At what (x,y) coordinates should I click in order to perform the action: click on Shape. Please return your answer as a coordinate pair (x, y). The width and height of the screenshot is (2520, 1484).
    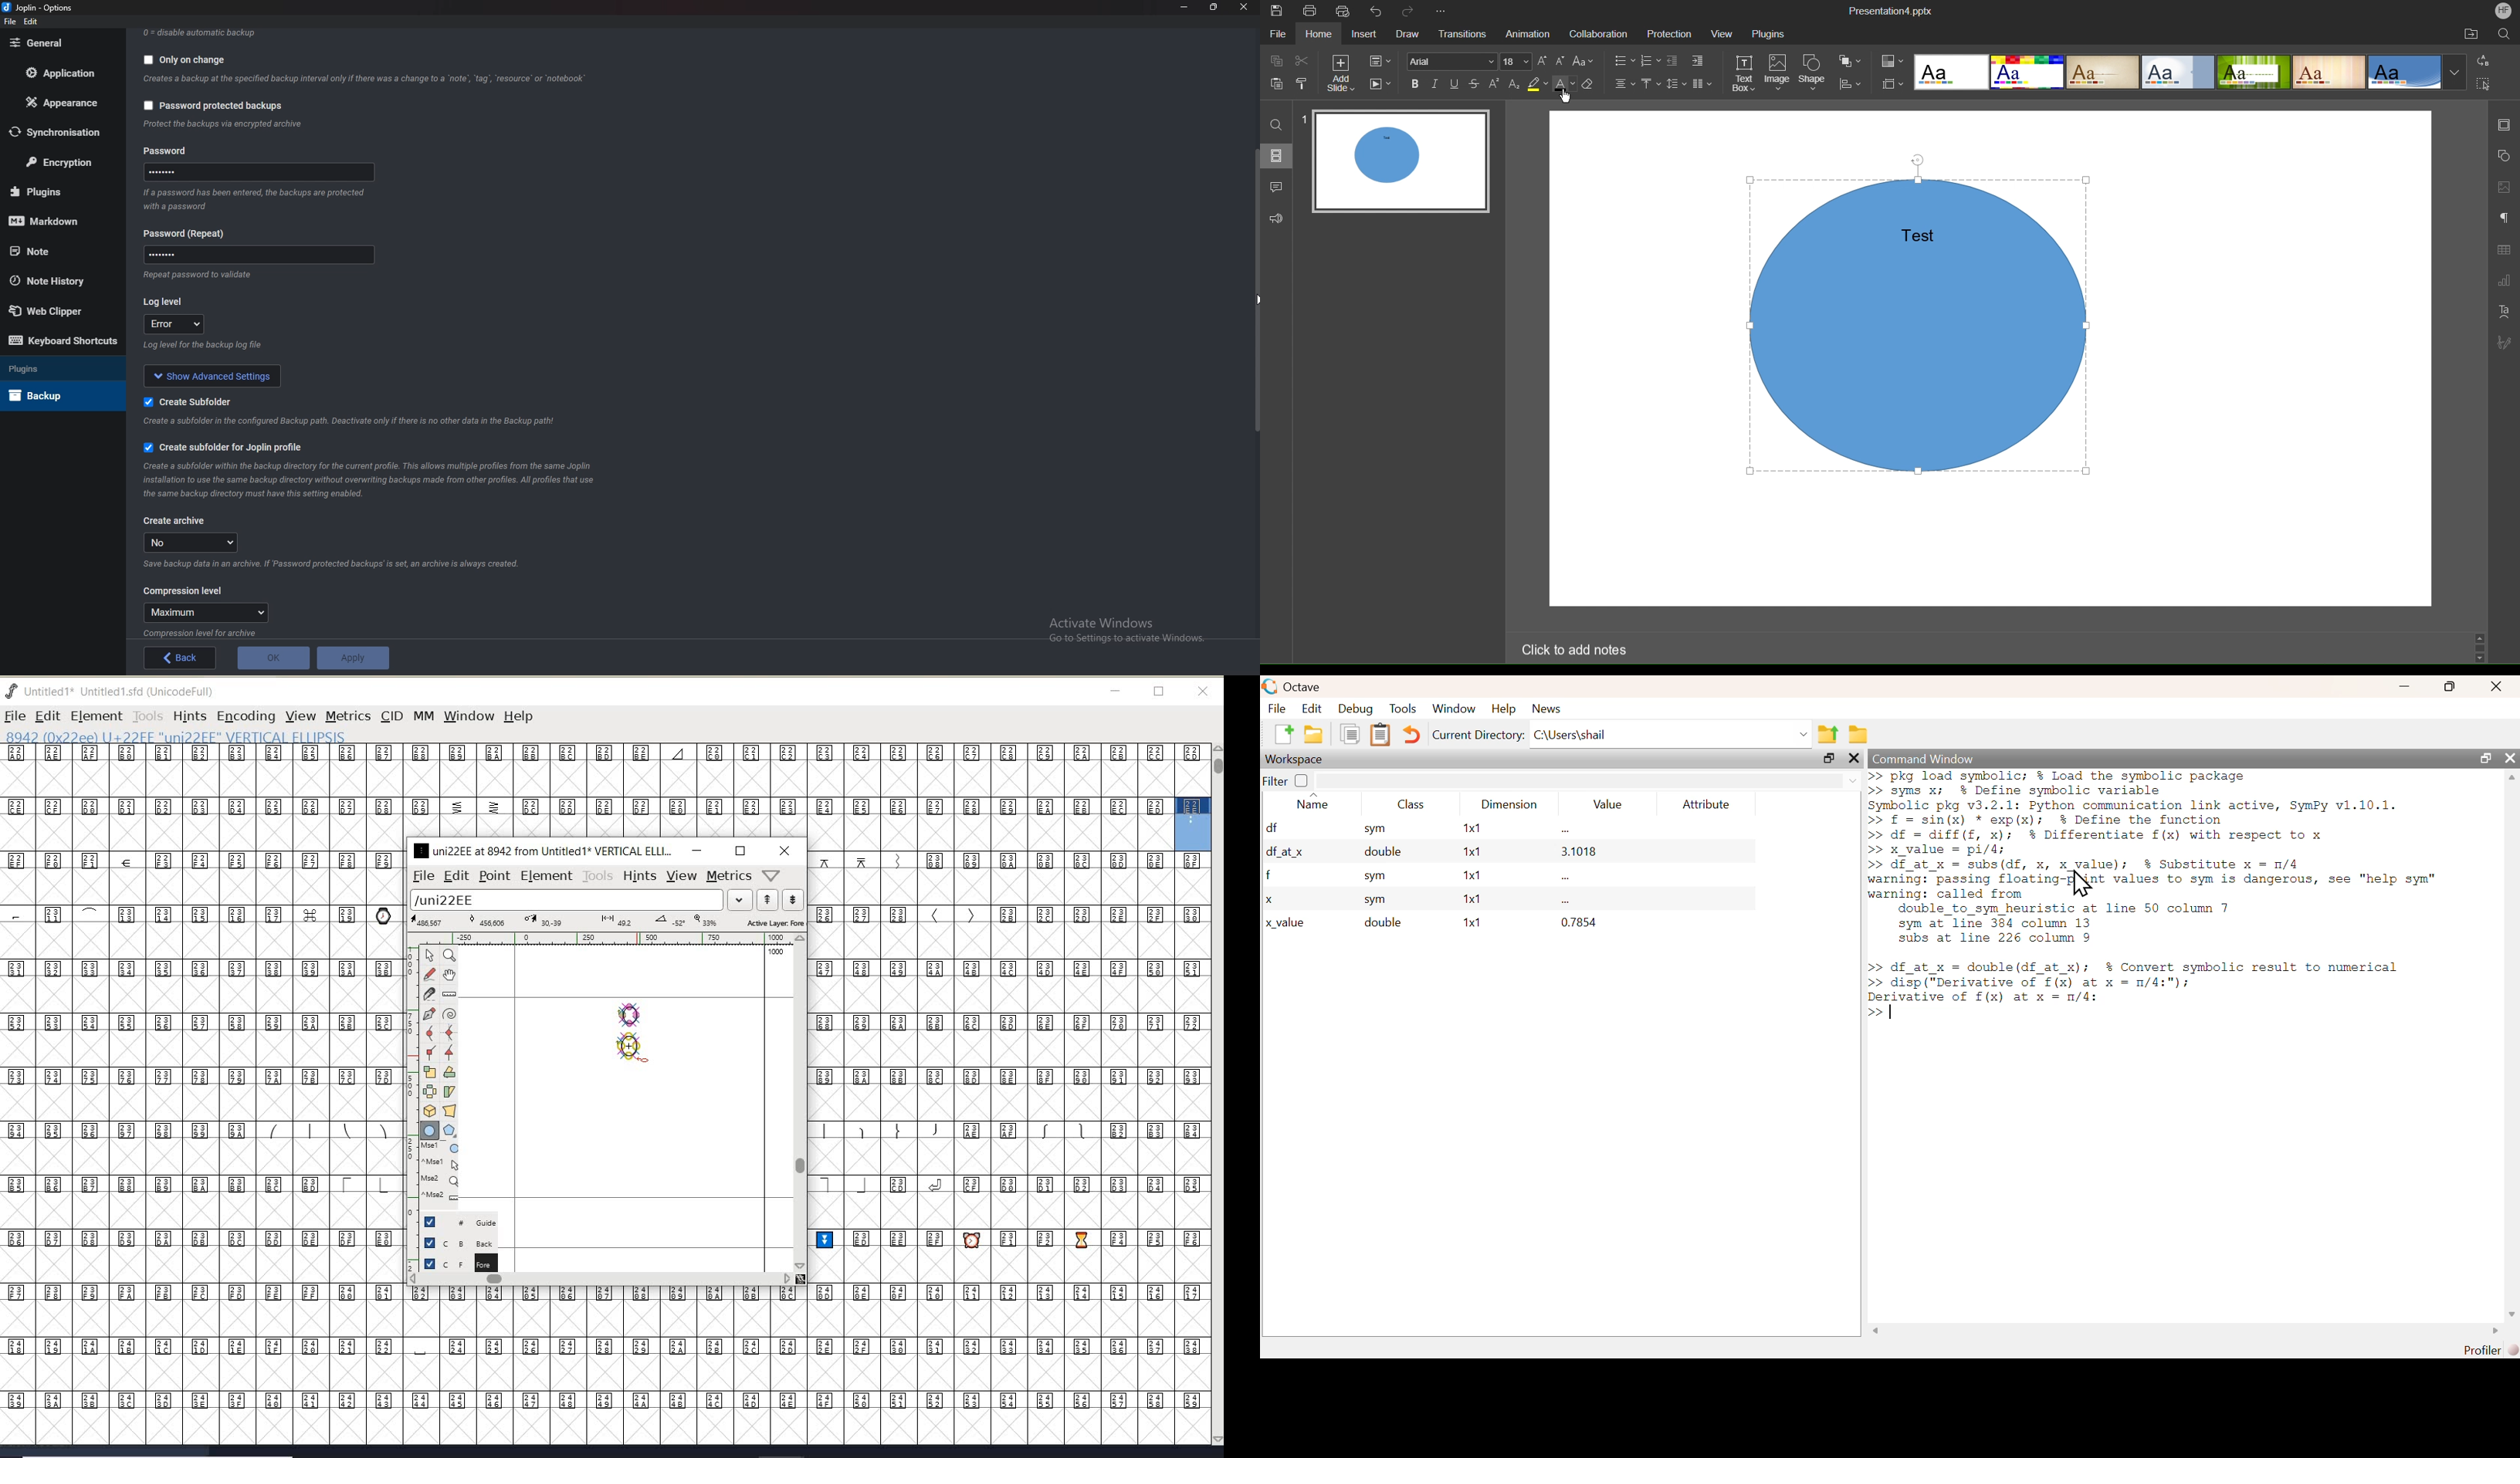
    Looking at the image, I should click on (1815, 73).